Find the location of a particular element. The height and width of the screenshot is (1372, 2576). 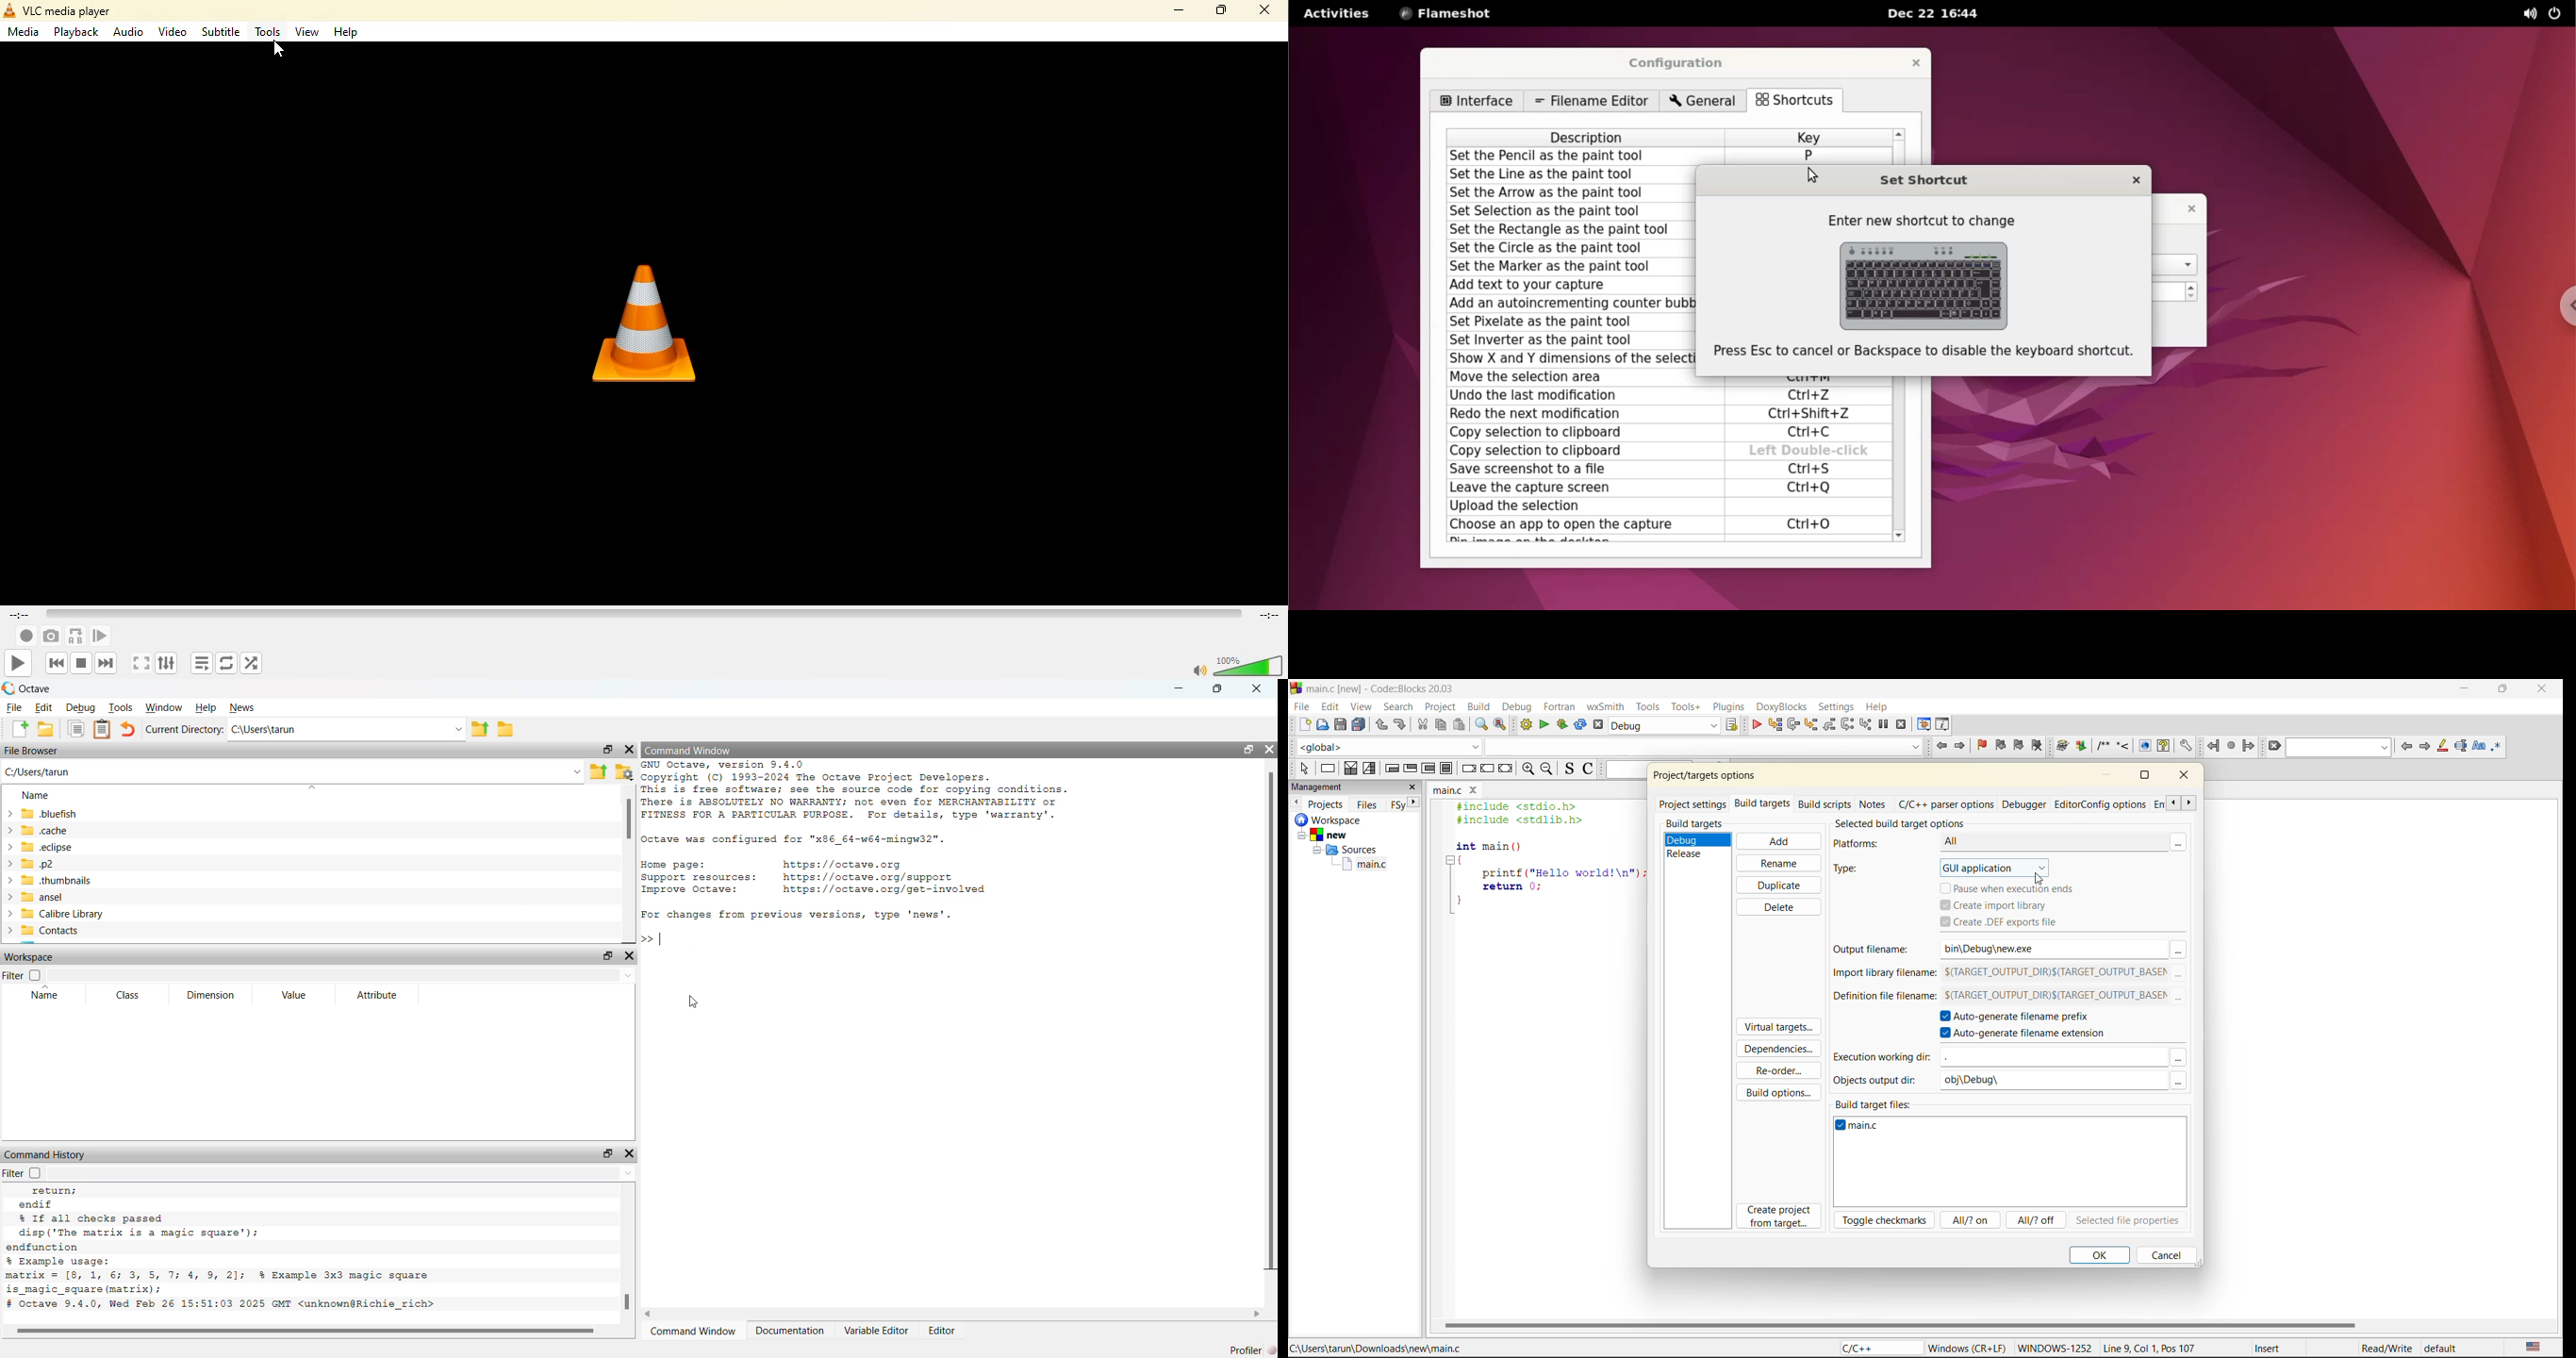

me: $(TARGET_OUTPUT_DIR)$(TARGET_OUTPUT_BASEM is located at coordinates (2055, 973).